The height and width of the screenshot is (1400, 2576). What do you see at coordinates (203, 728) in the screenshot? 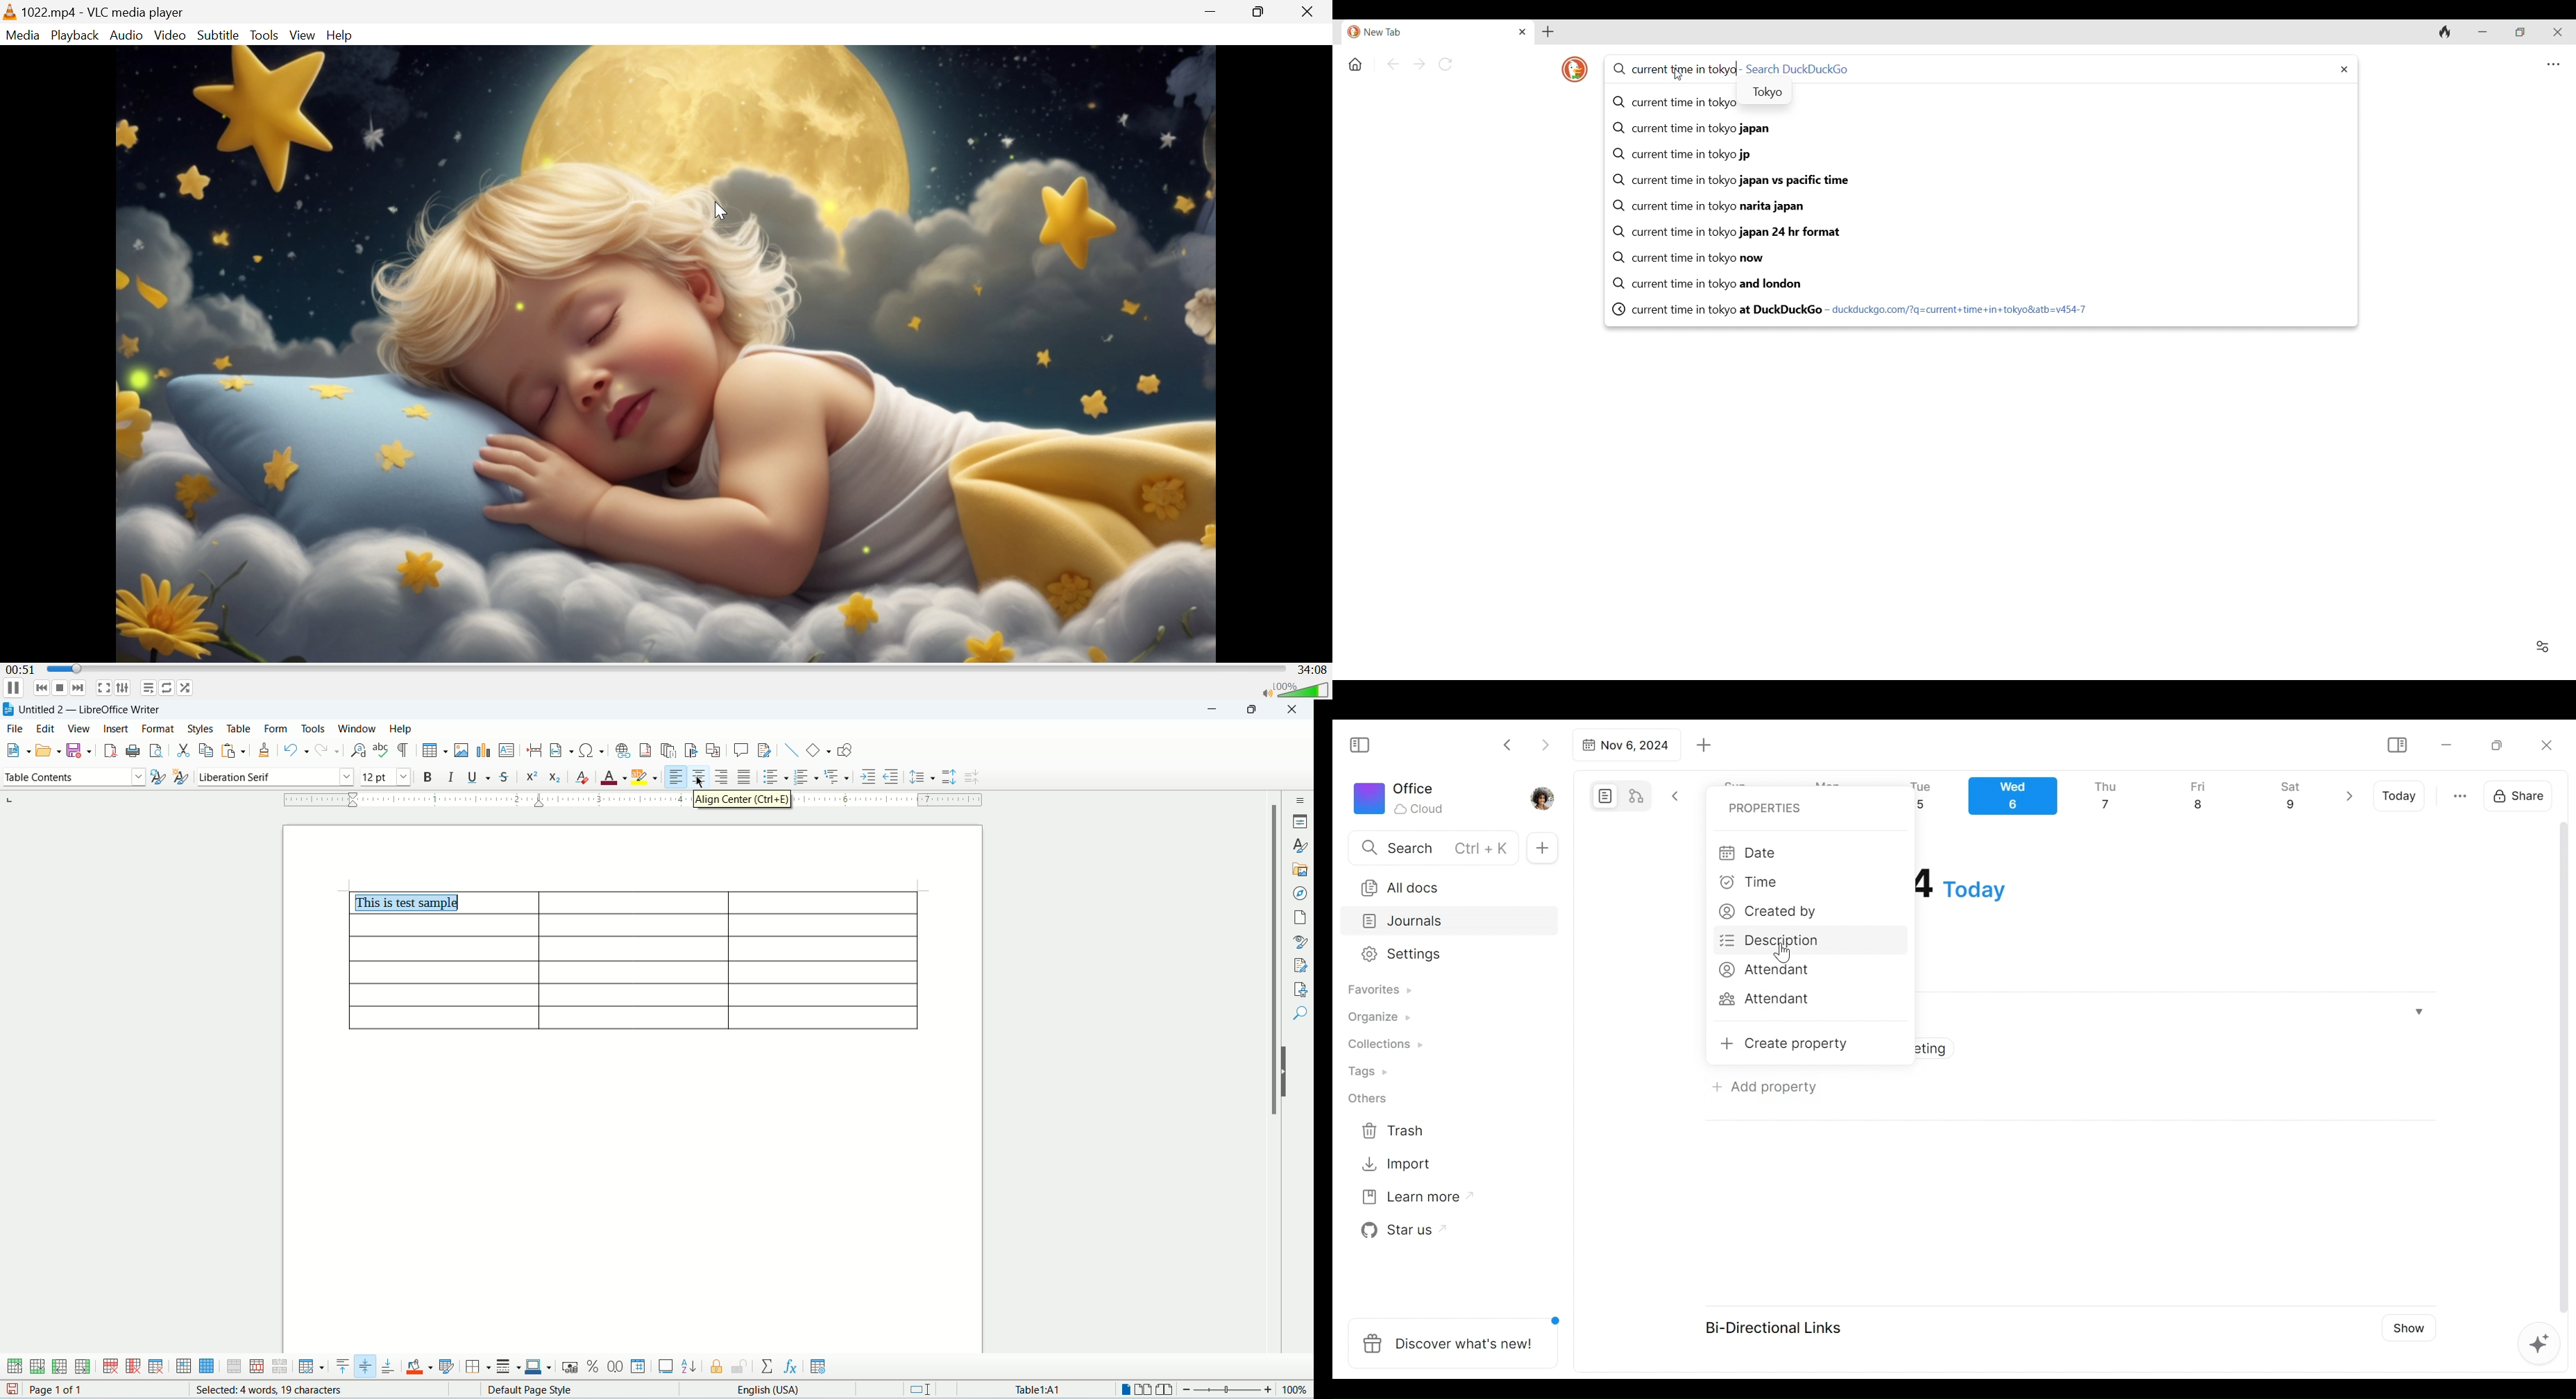
I see `styles` at bounding box center [203, 728].